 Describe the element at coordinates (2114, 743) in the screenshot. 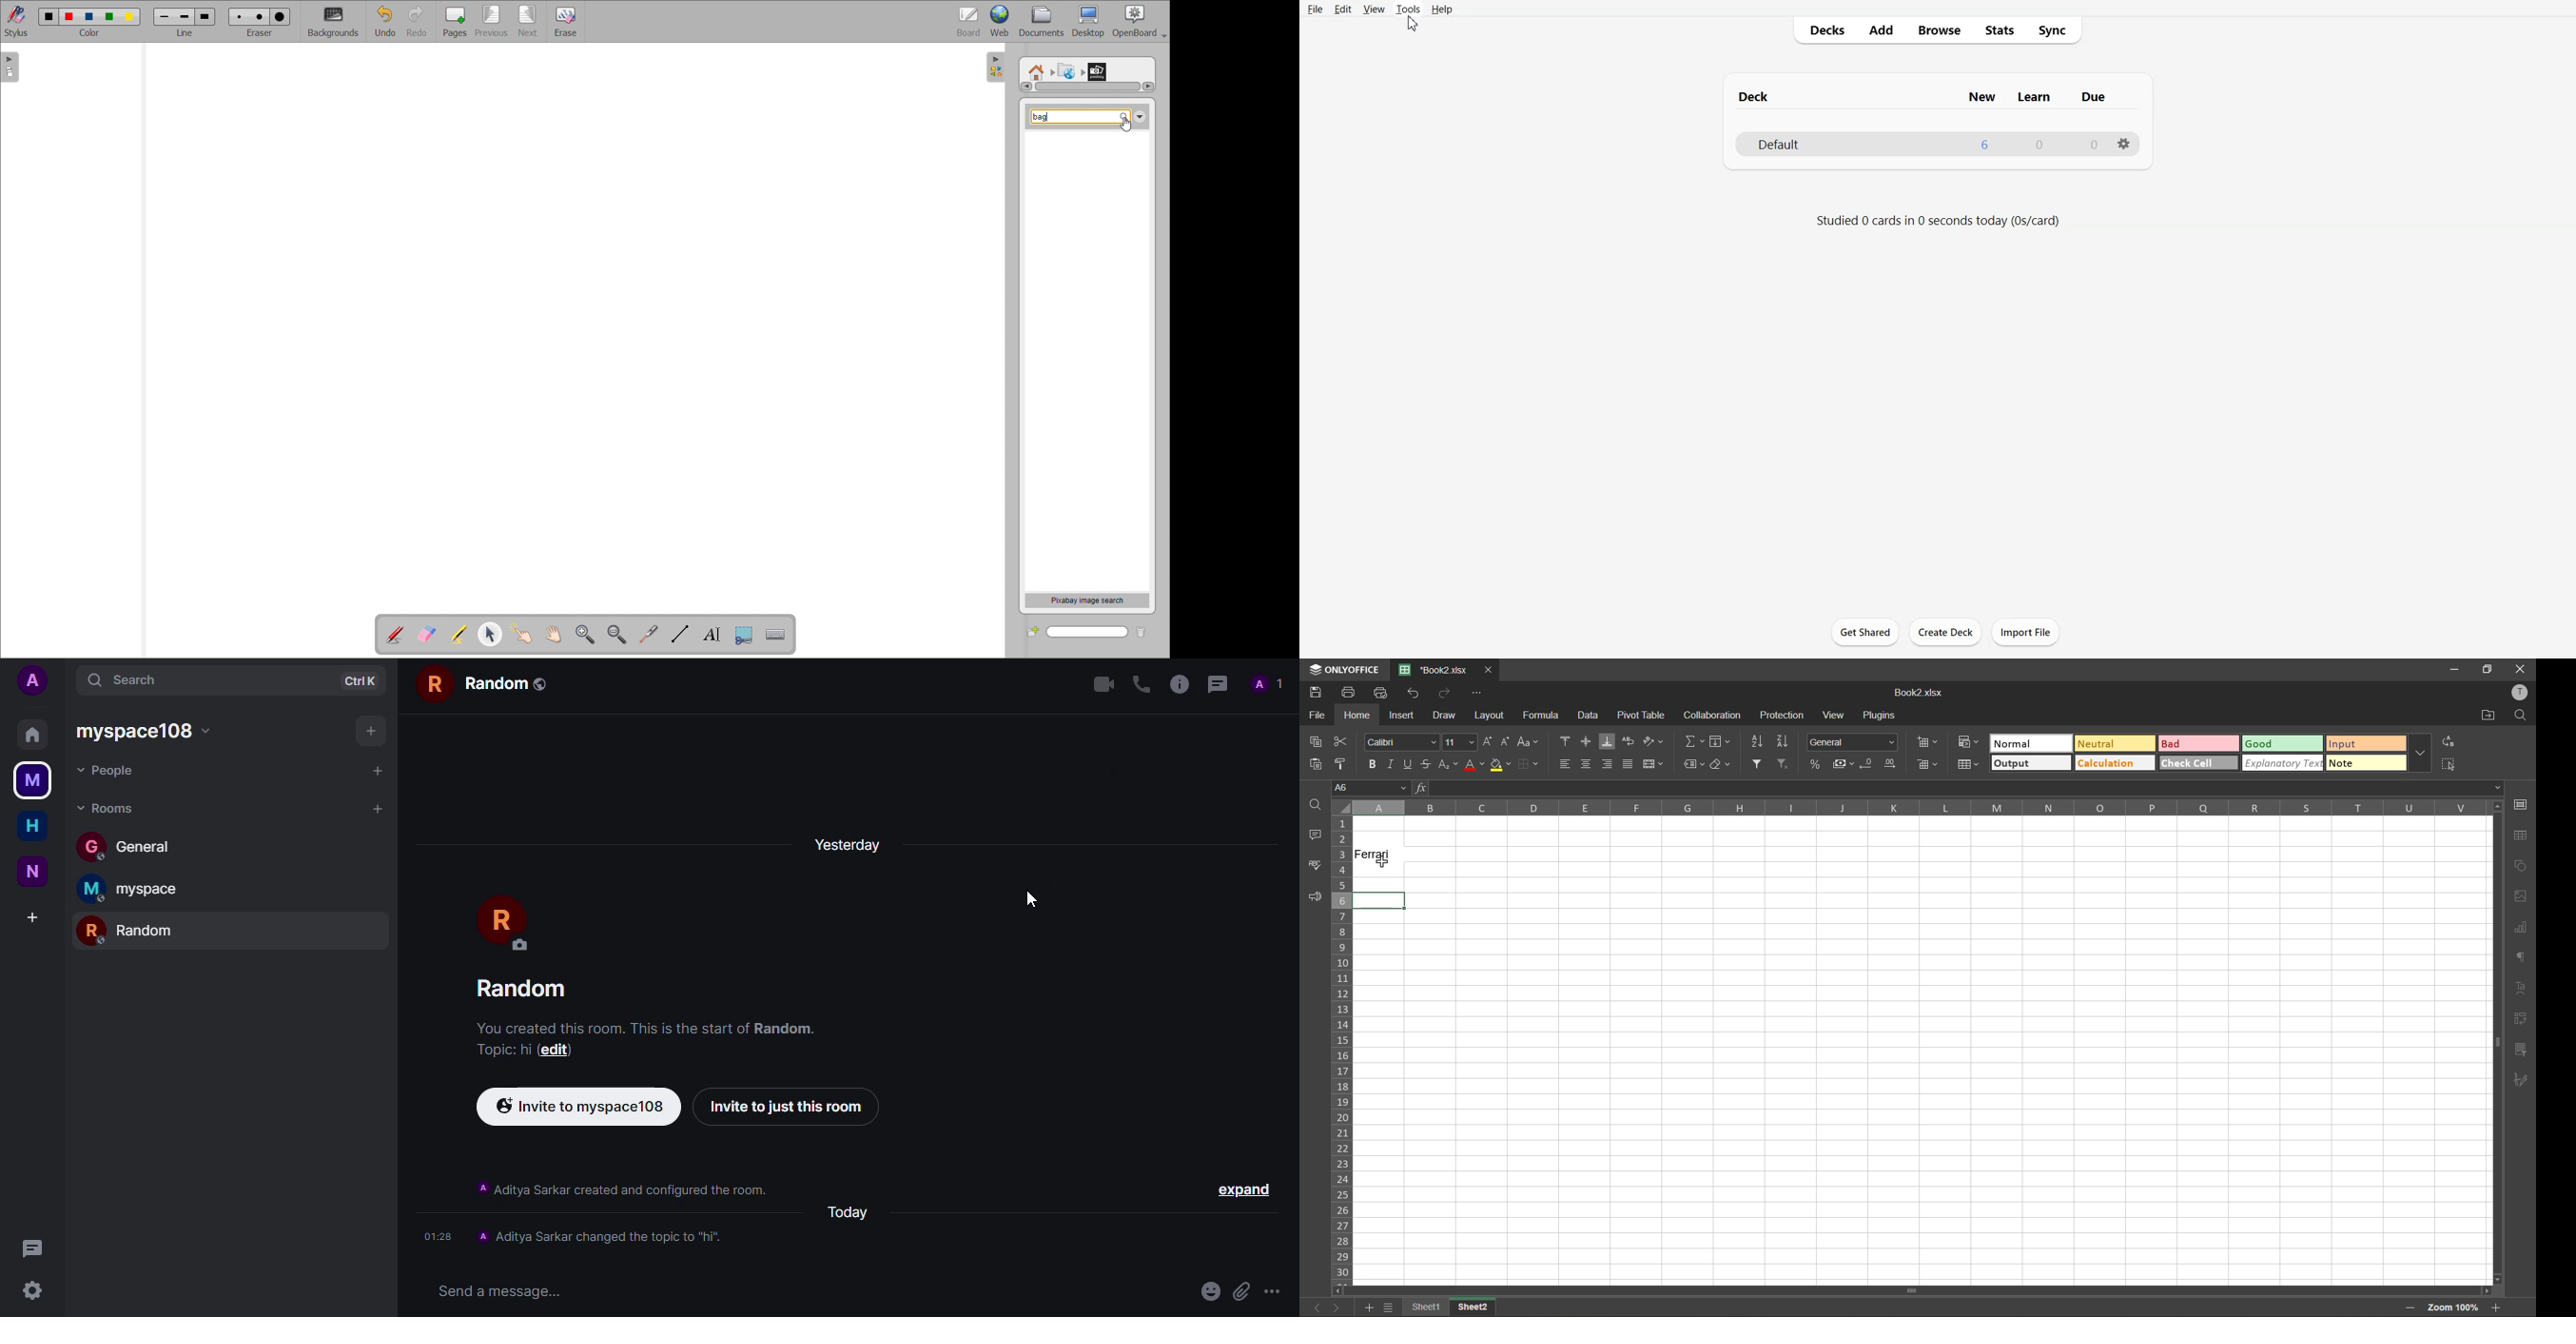

I see `neutral` at that location.